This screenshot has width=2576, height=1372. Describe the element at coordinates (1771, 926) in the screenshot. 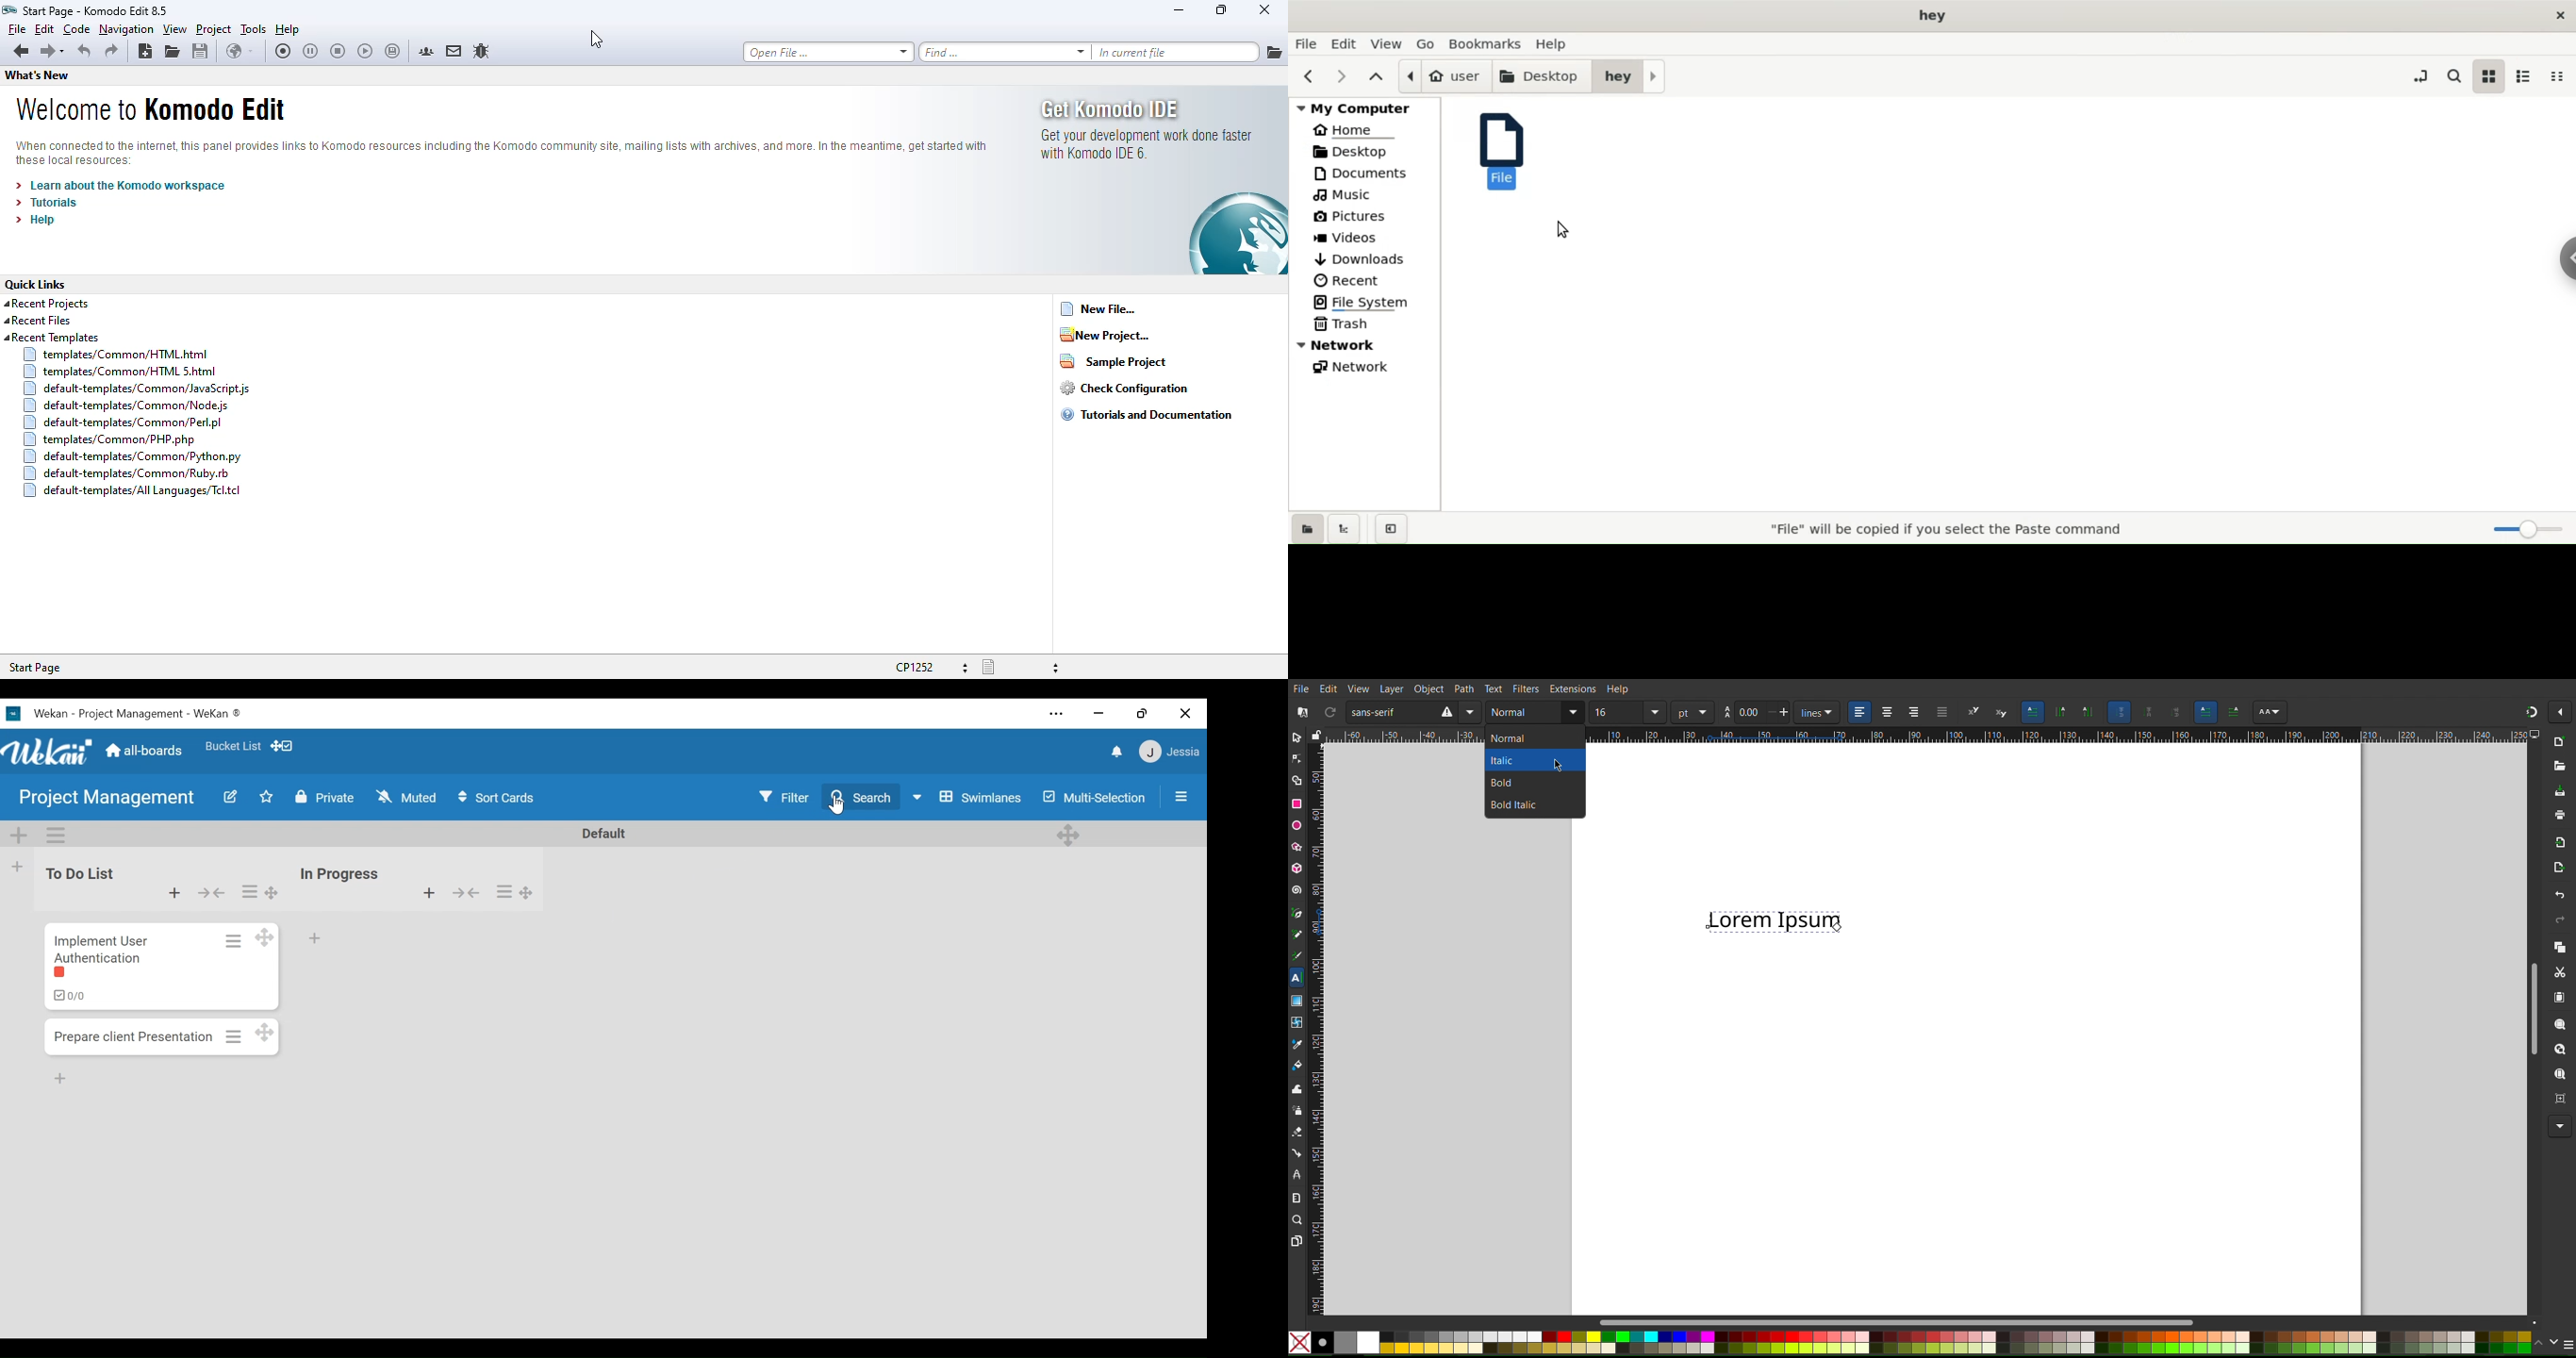

I see `Lorem Ipsum` at that location.